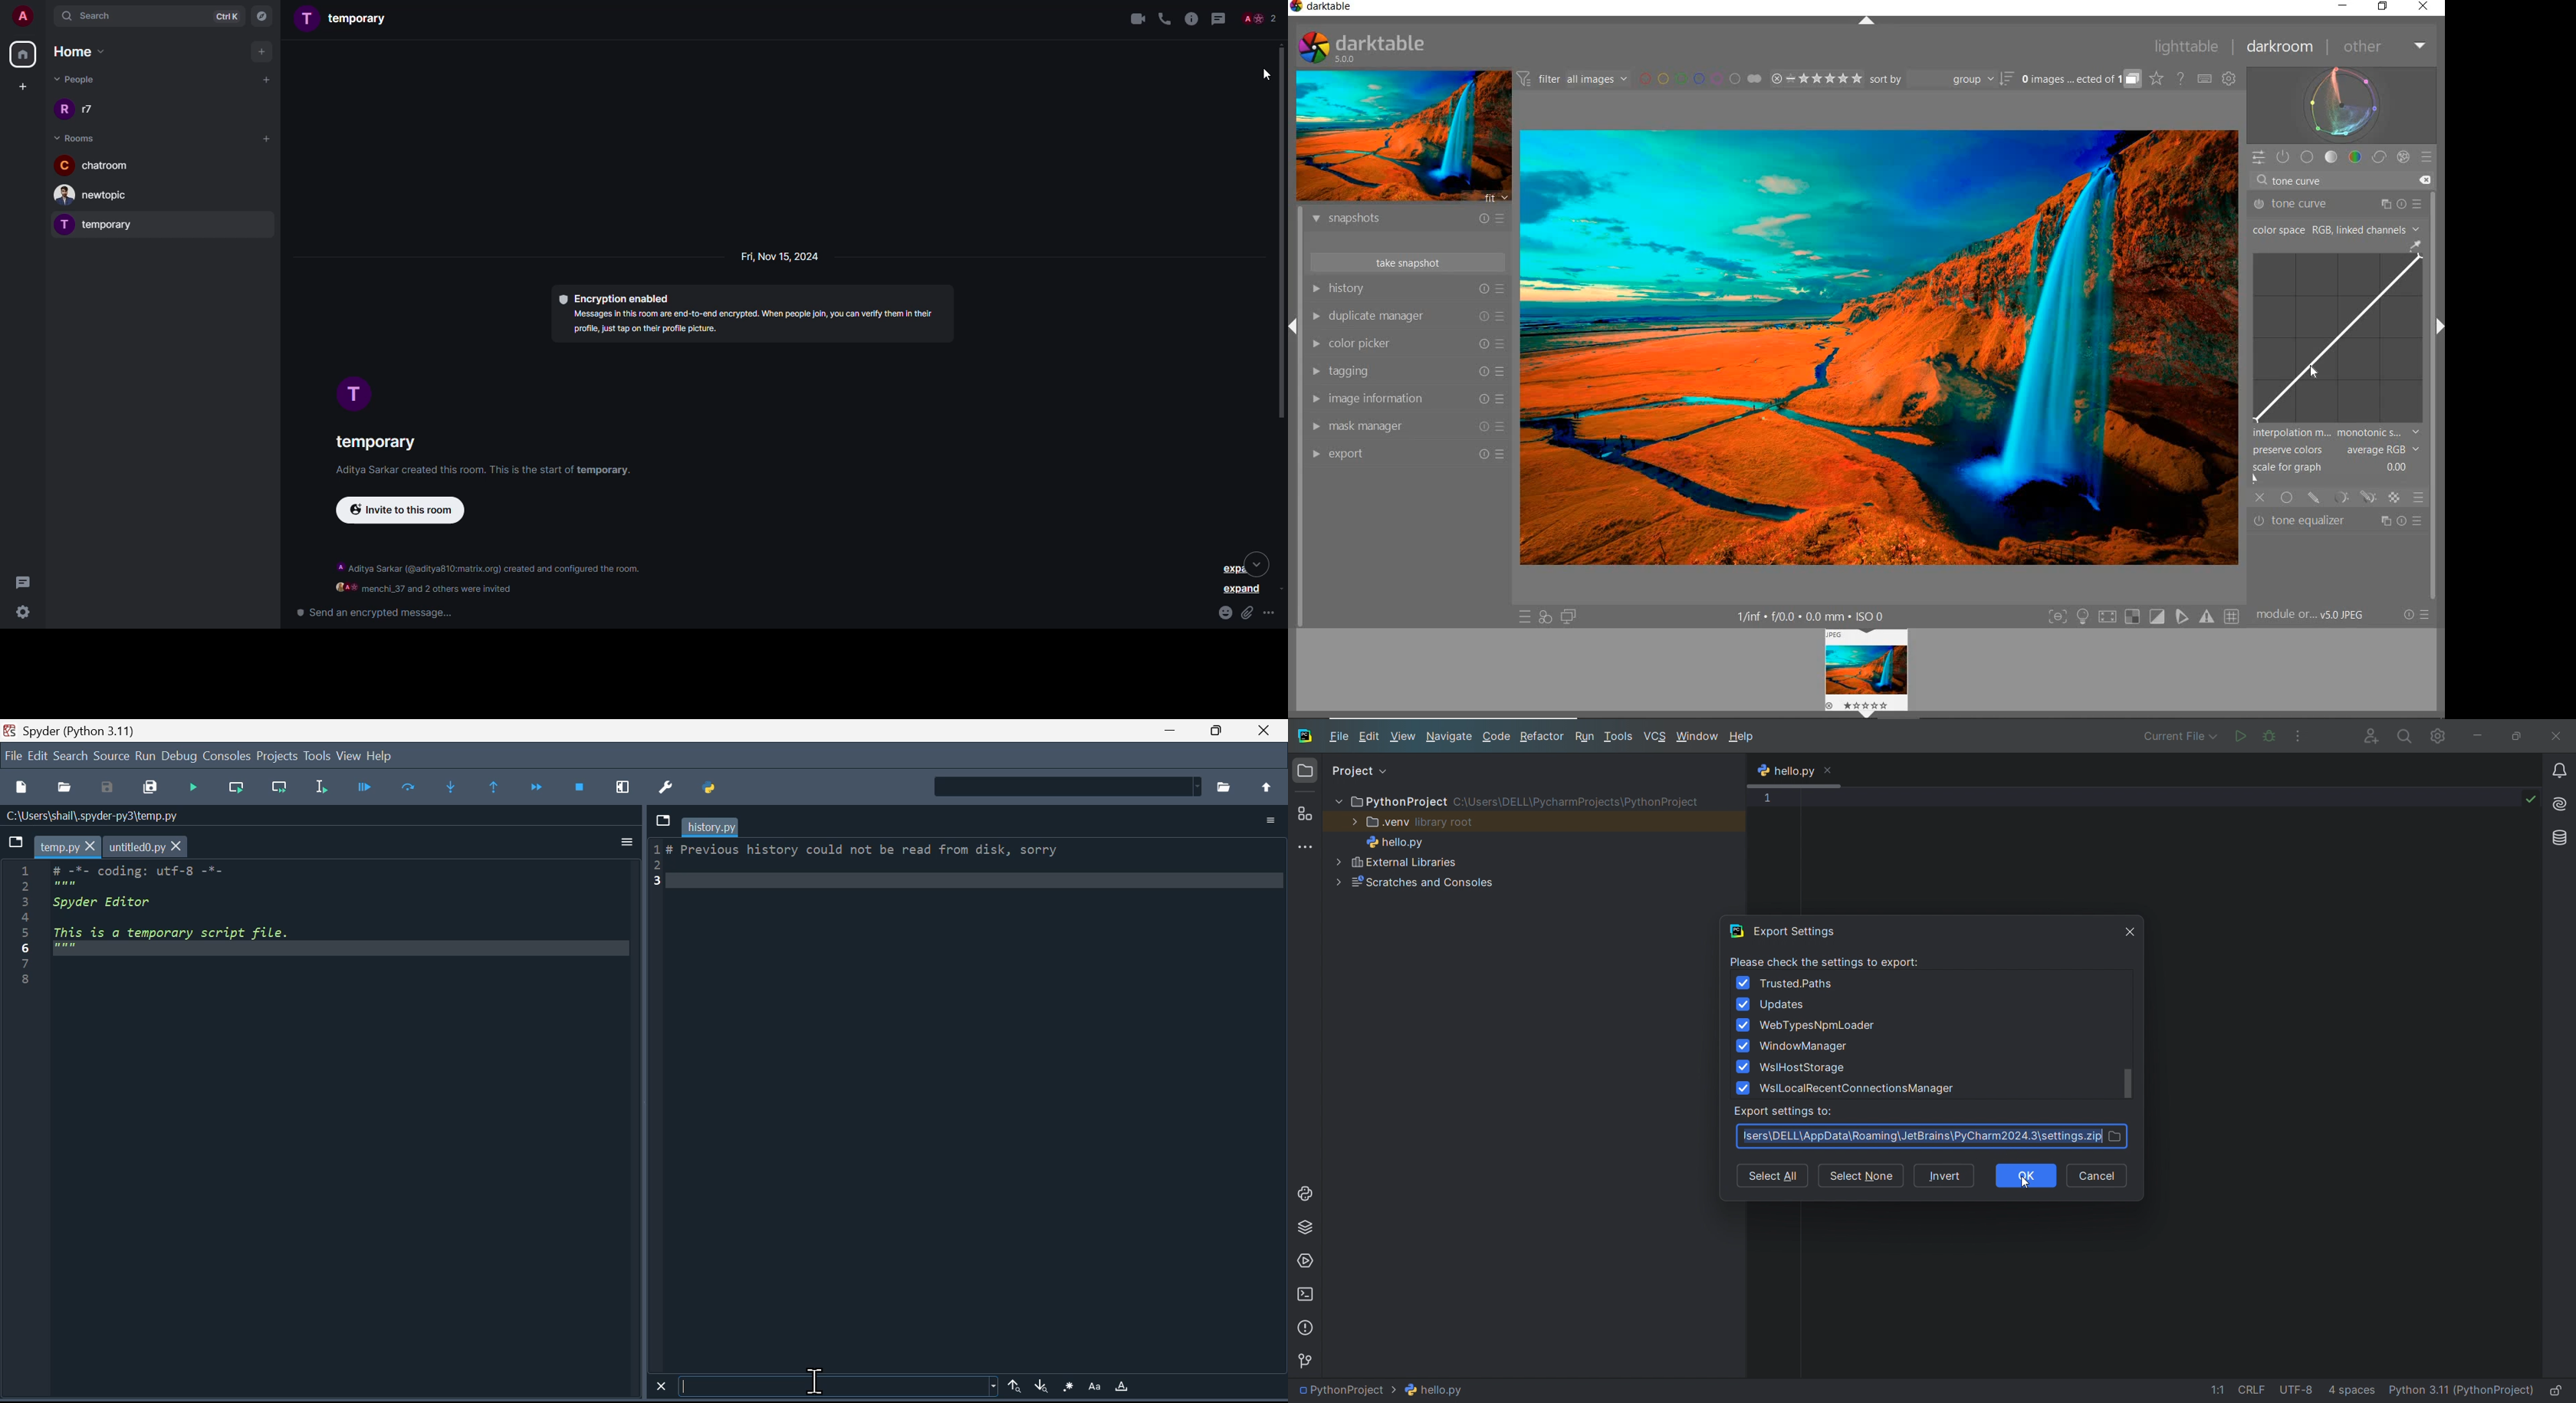 The height and width of the screenshot is (1428, 2576). What do you see at coordinates (347, 20) in the screenshot?
I see `temporary` at bounding box center [347, 20].